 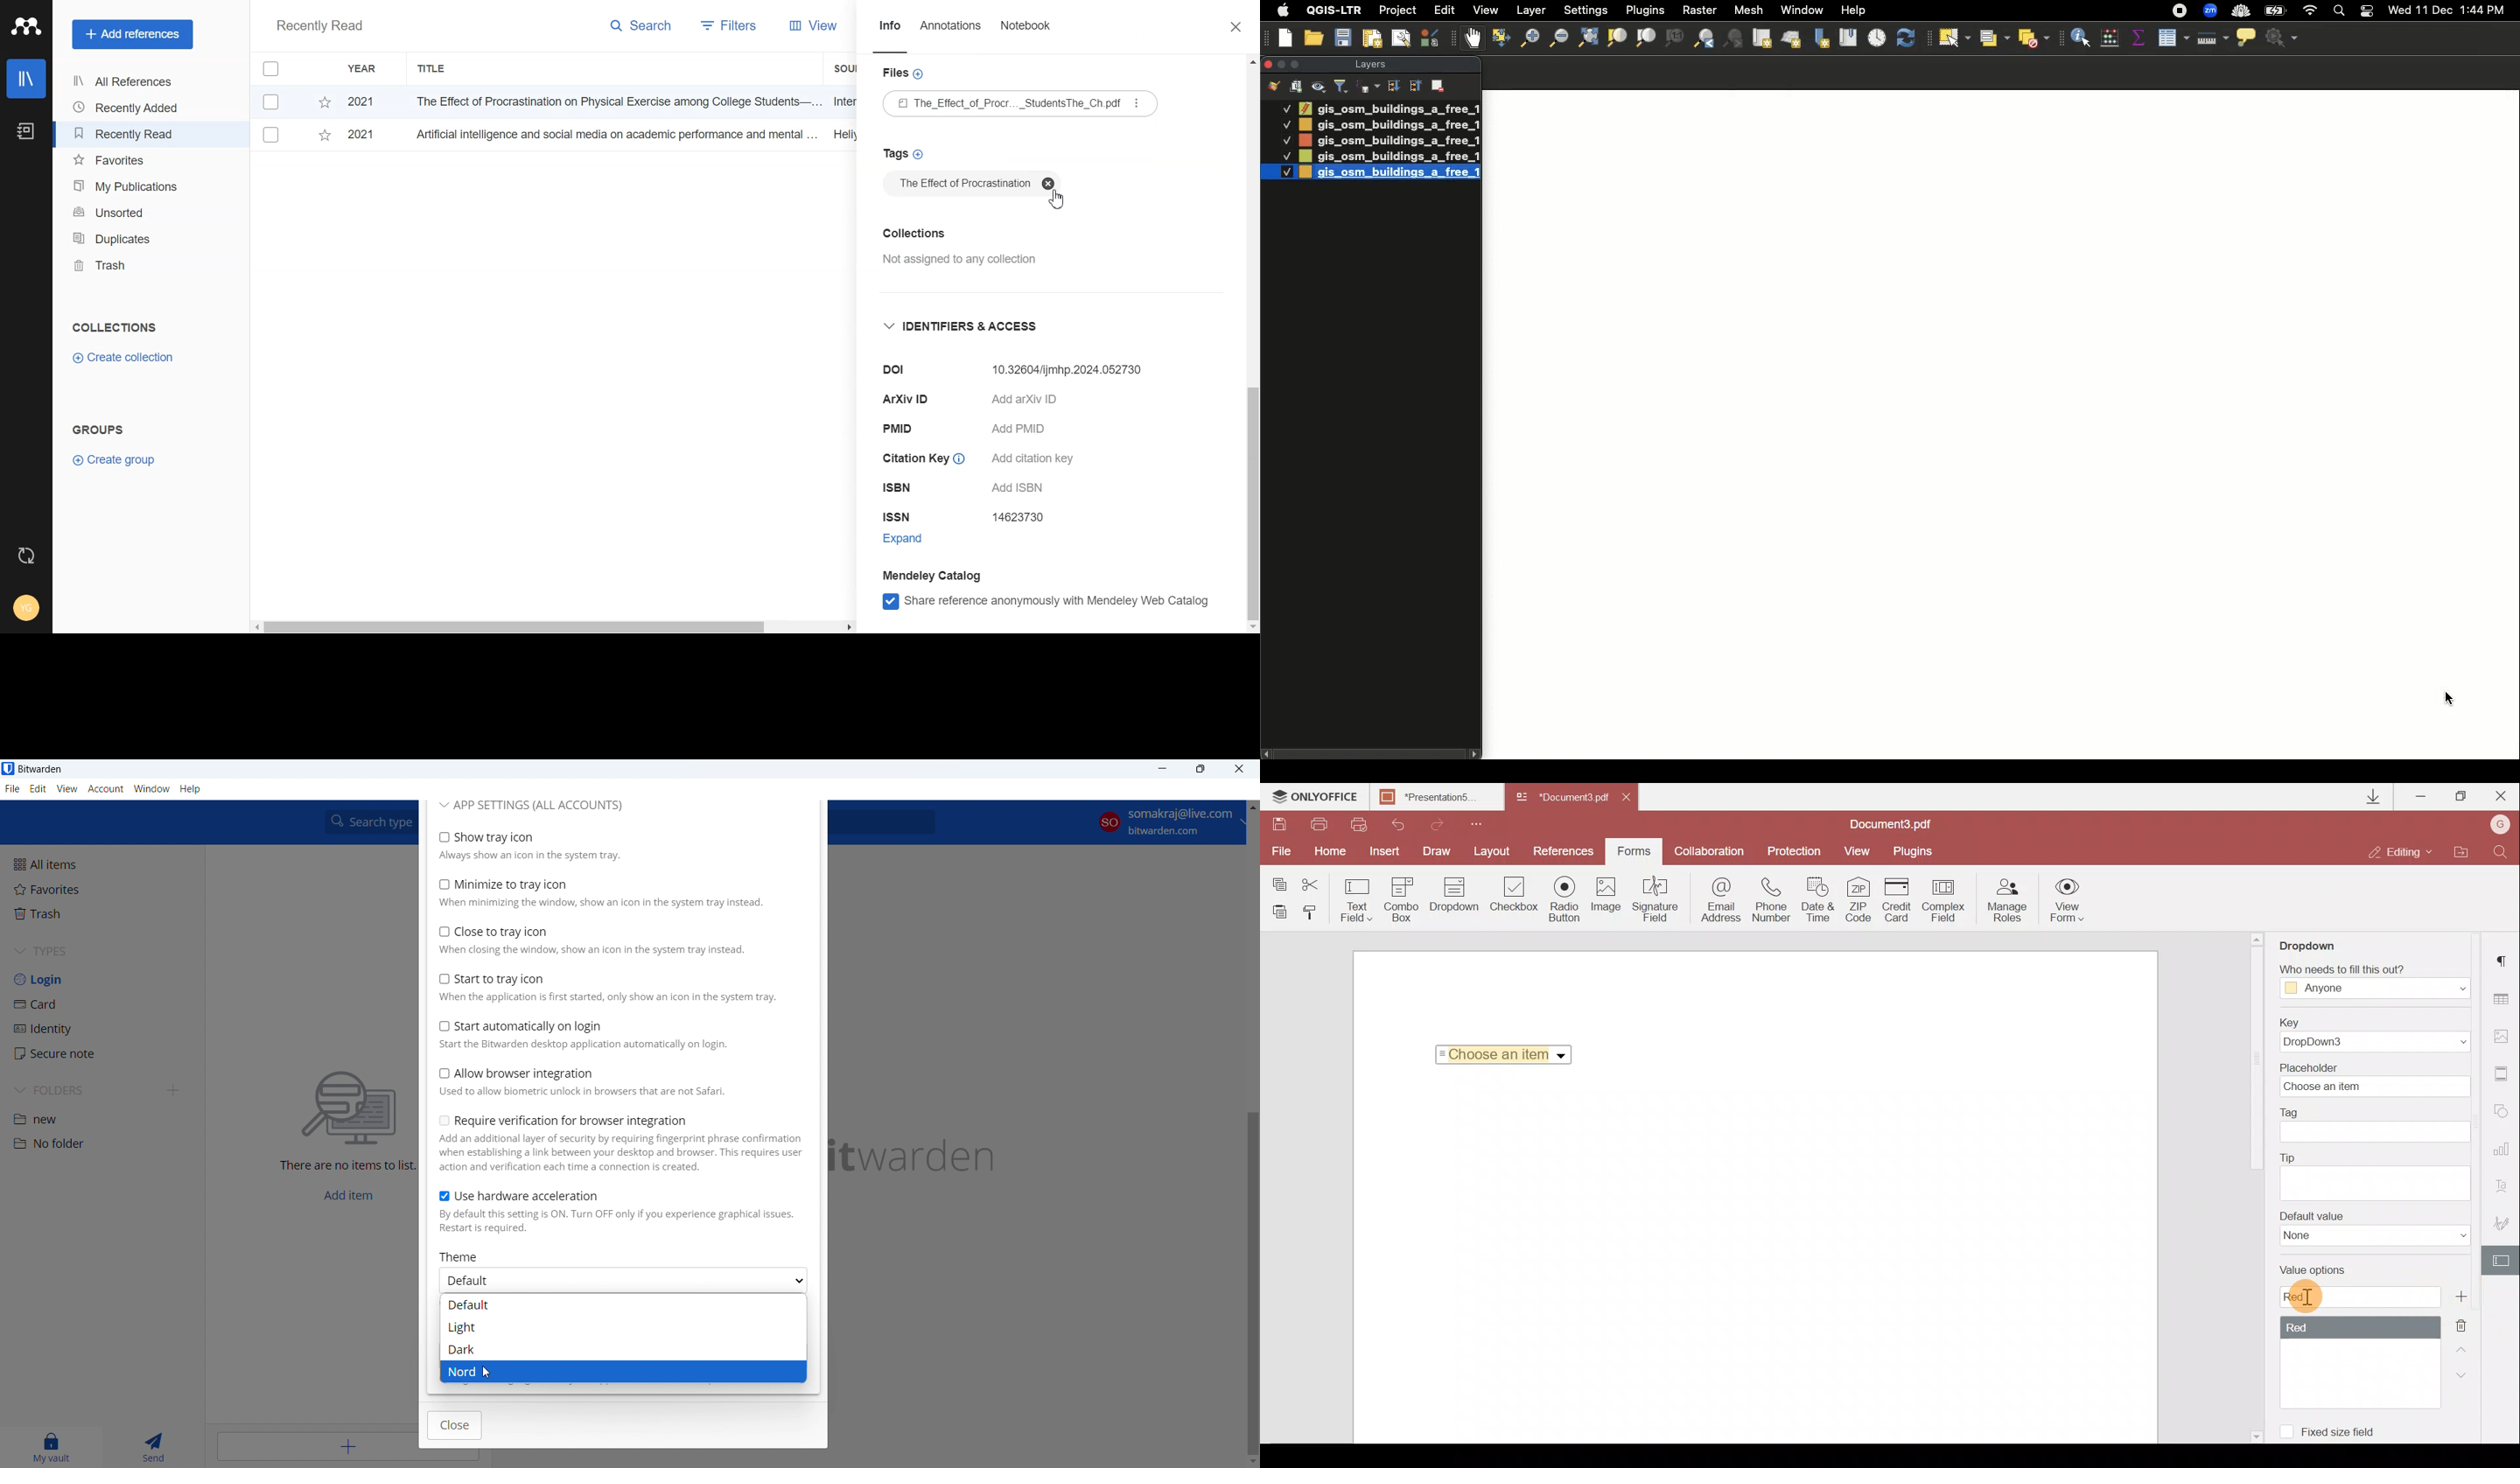 What do you see at coordinates (2506, 959) in the screenshot?
I see `Paragraph settings` at bounding box center [2506, 959].